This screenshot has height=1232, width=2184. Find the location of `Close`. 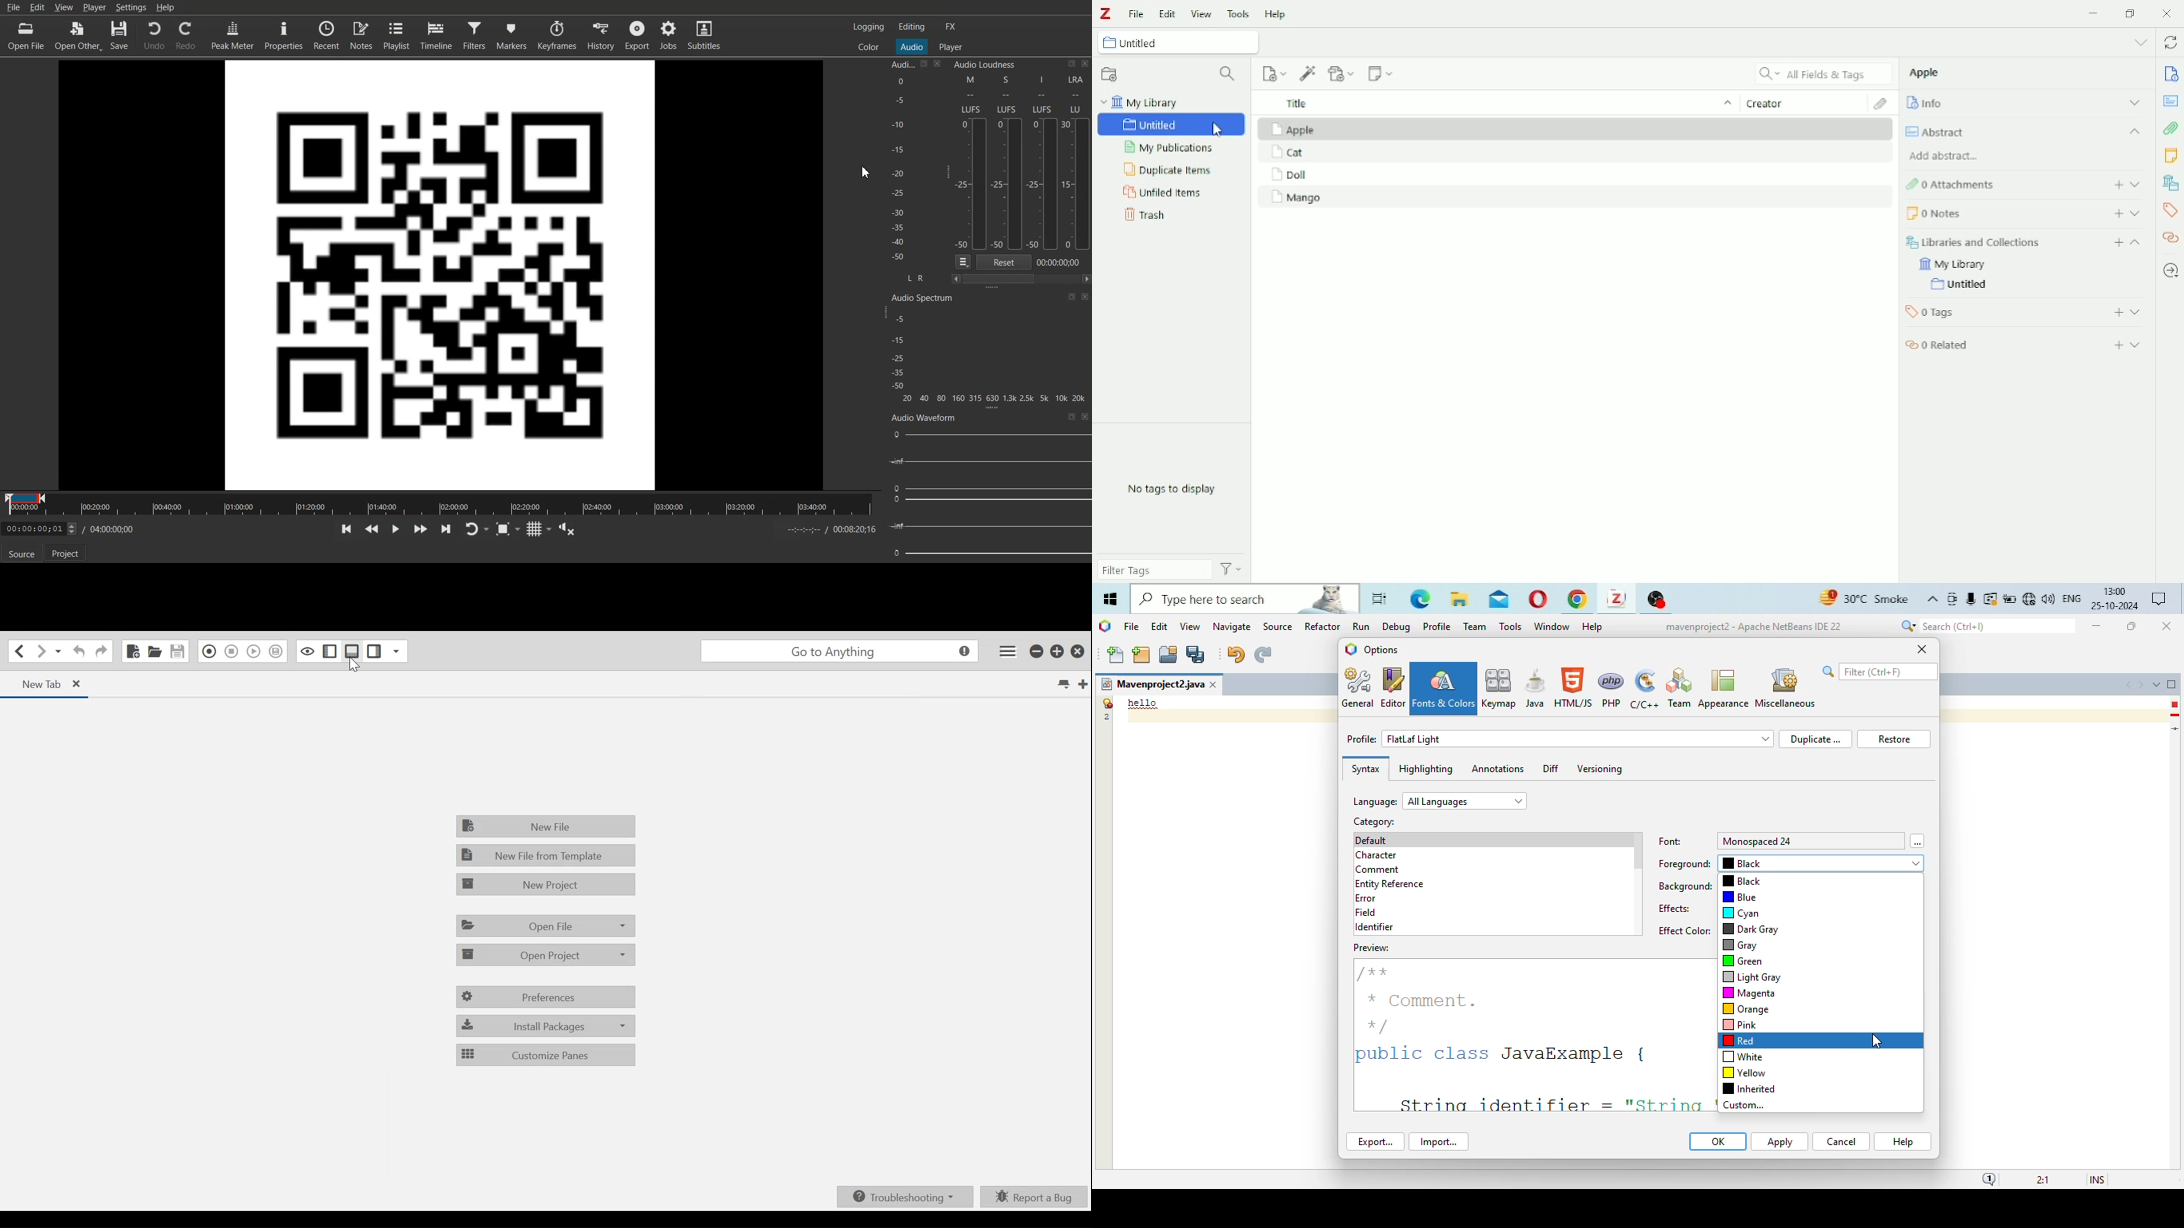

Close is located at coordinates (937, 64).